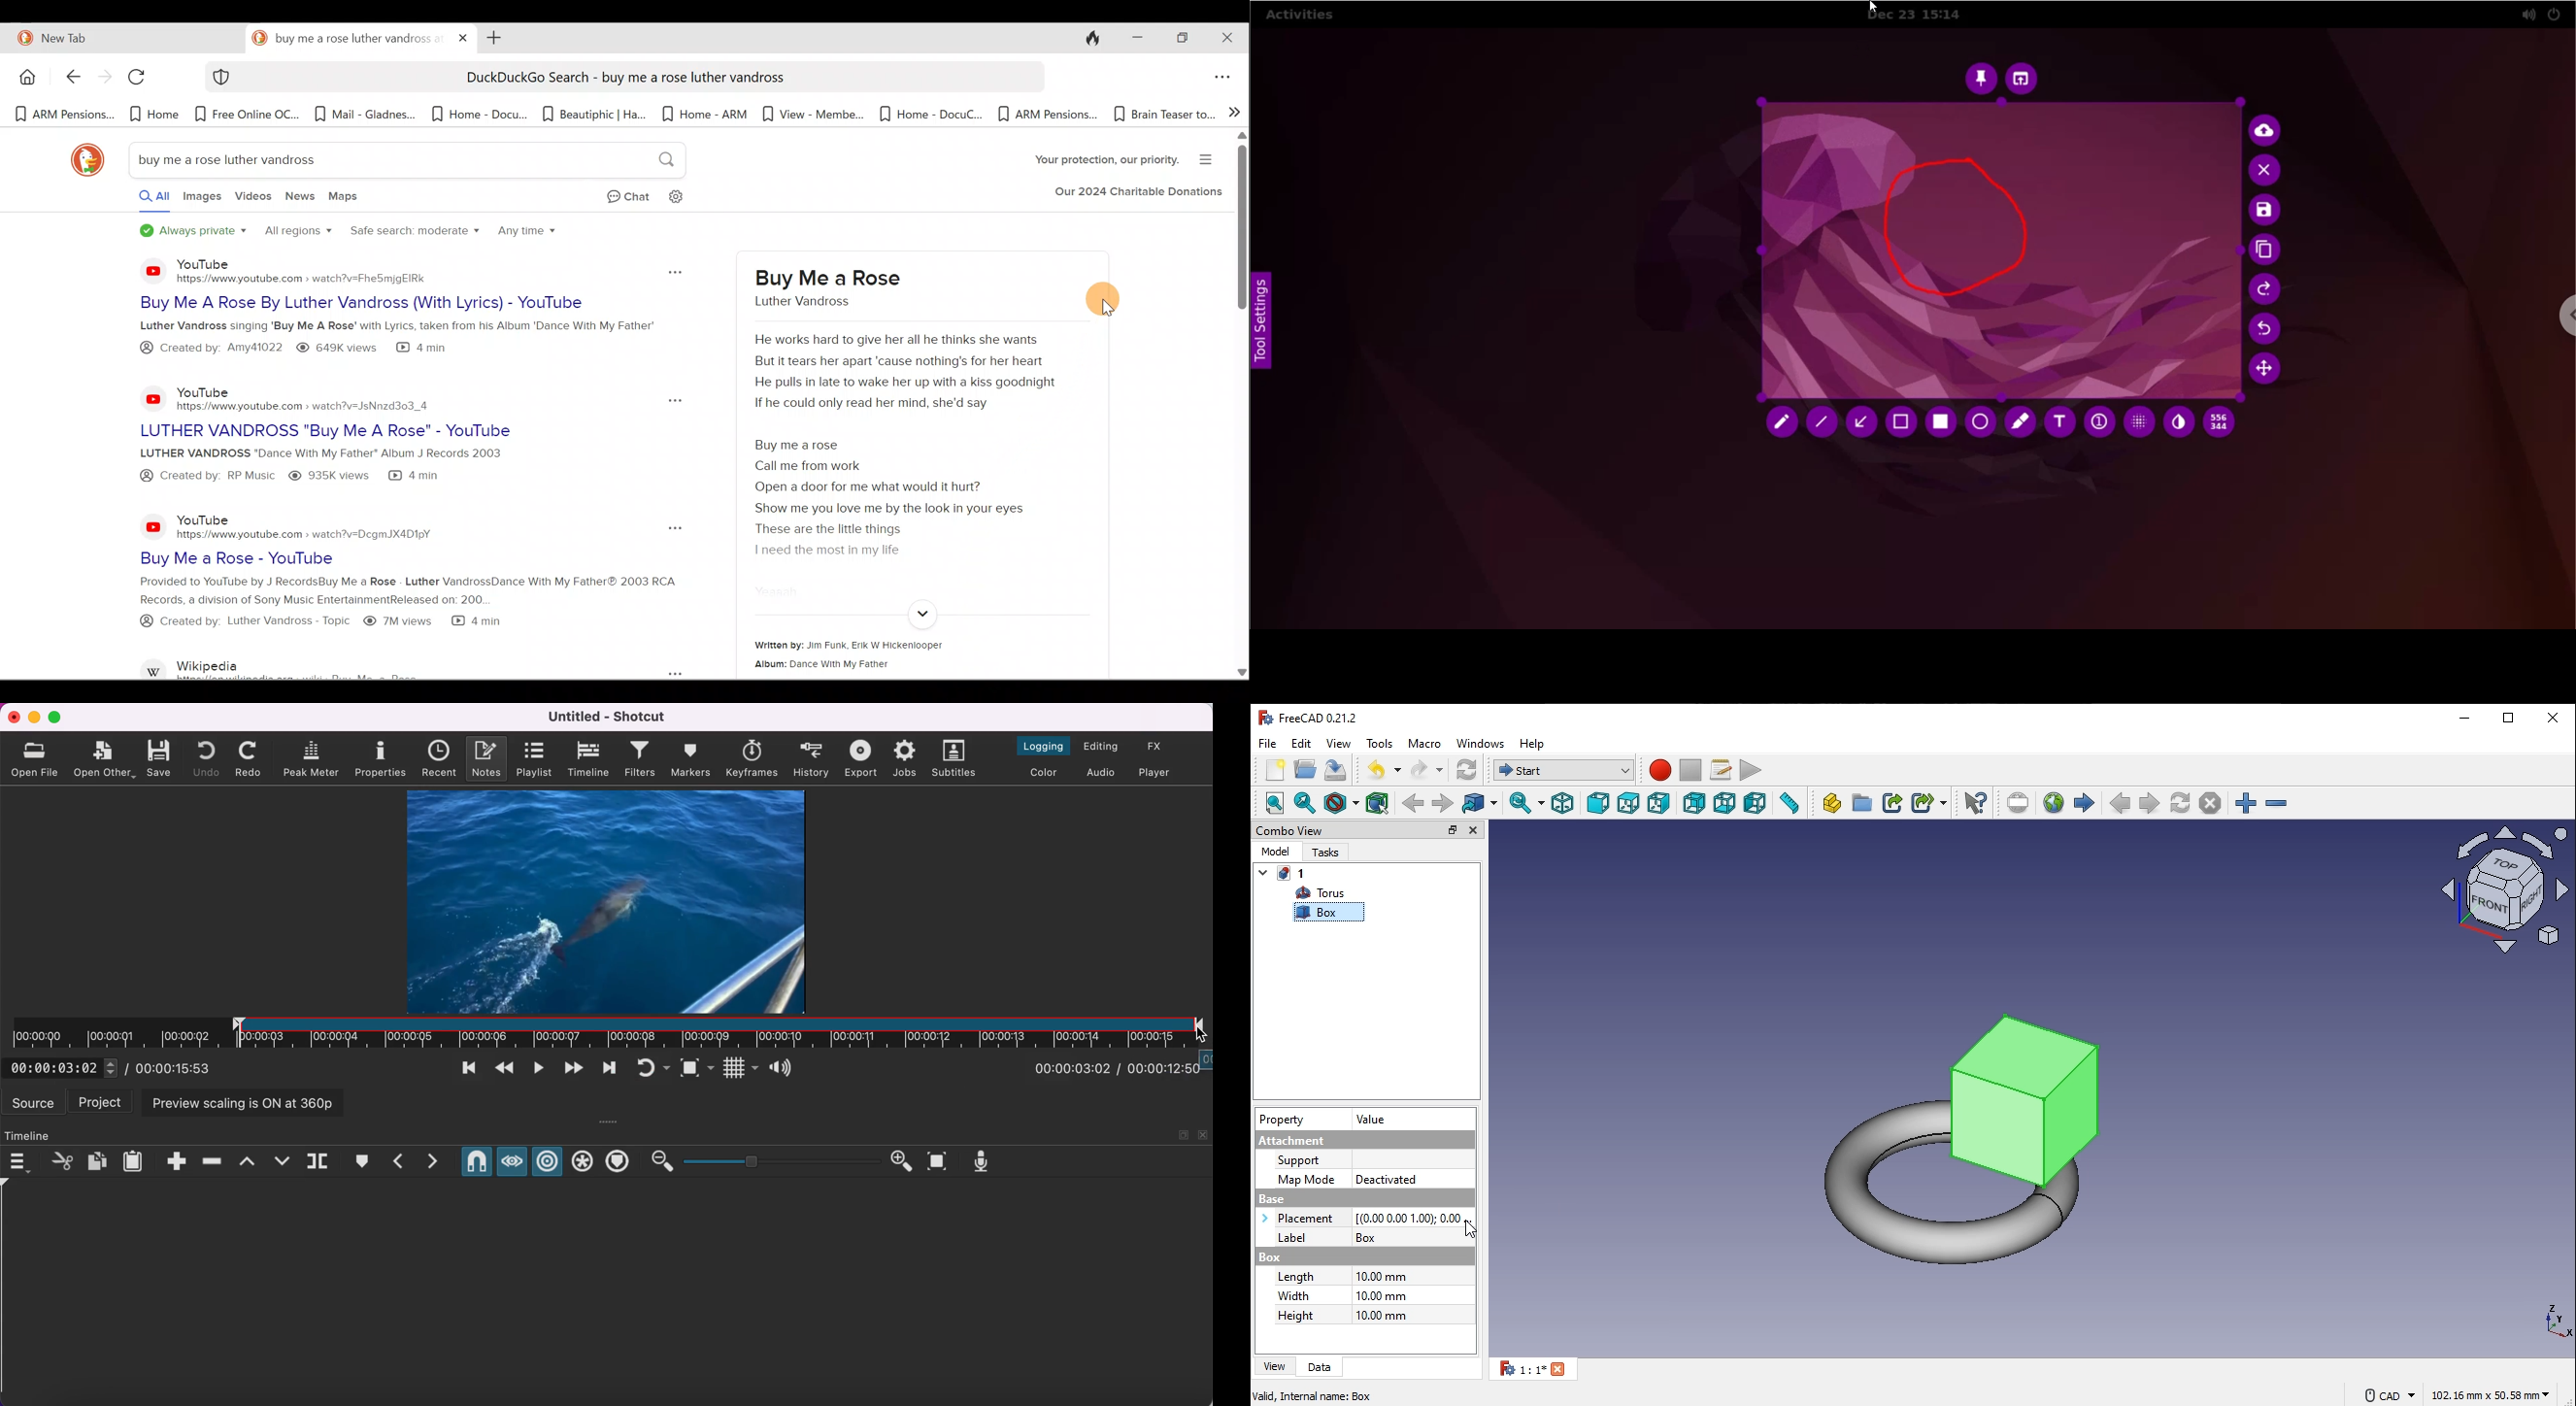  Describe the element at coordinates (1723, 804) in the screenshot. I see `bottom` at that location.